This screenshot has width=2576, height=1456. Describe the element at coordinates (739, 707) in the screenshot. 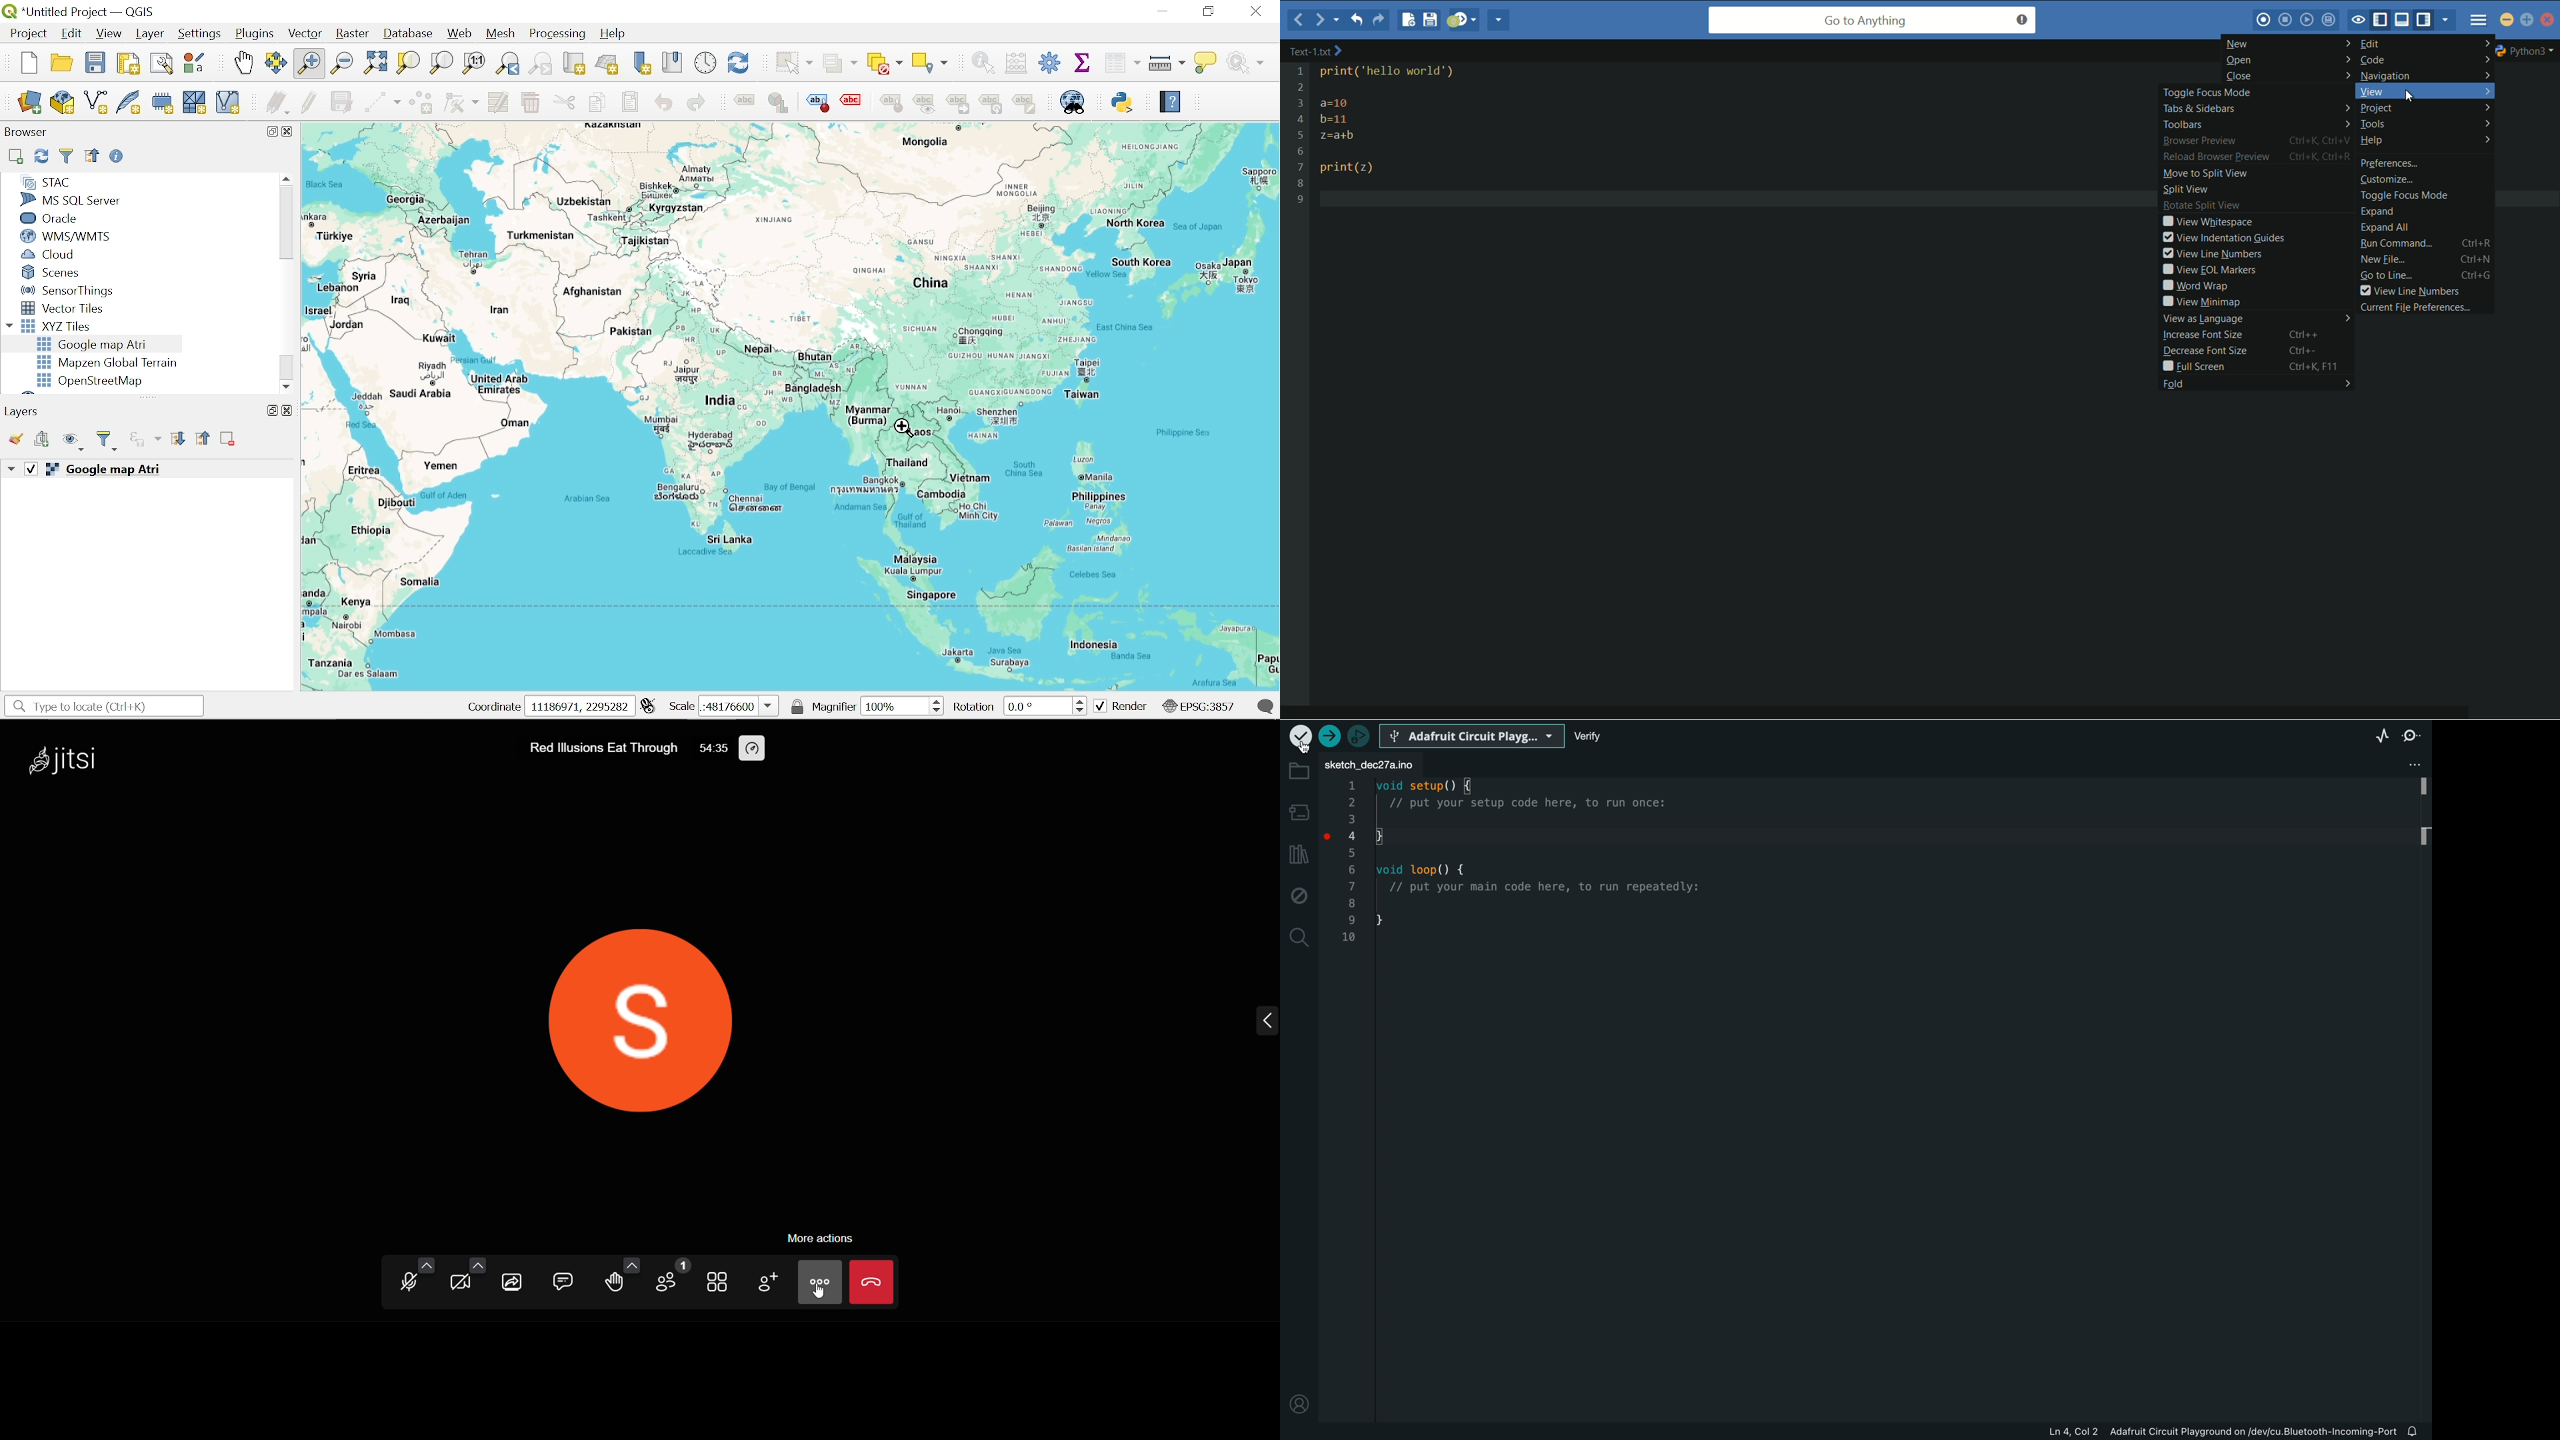

I see `Scale` at that location.